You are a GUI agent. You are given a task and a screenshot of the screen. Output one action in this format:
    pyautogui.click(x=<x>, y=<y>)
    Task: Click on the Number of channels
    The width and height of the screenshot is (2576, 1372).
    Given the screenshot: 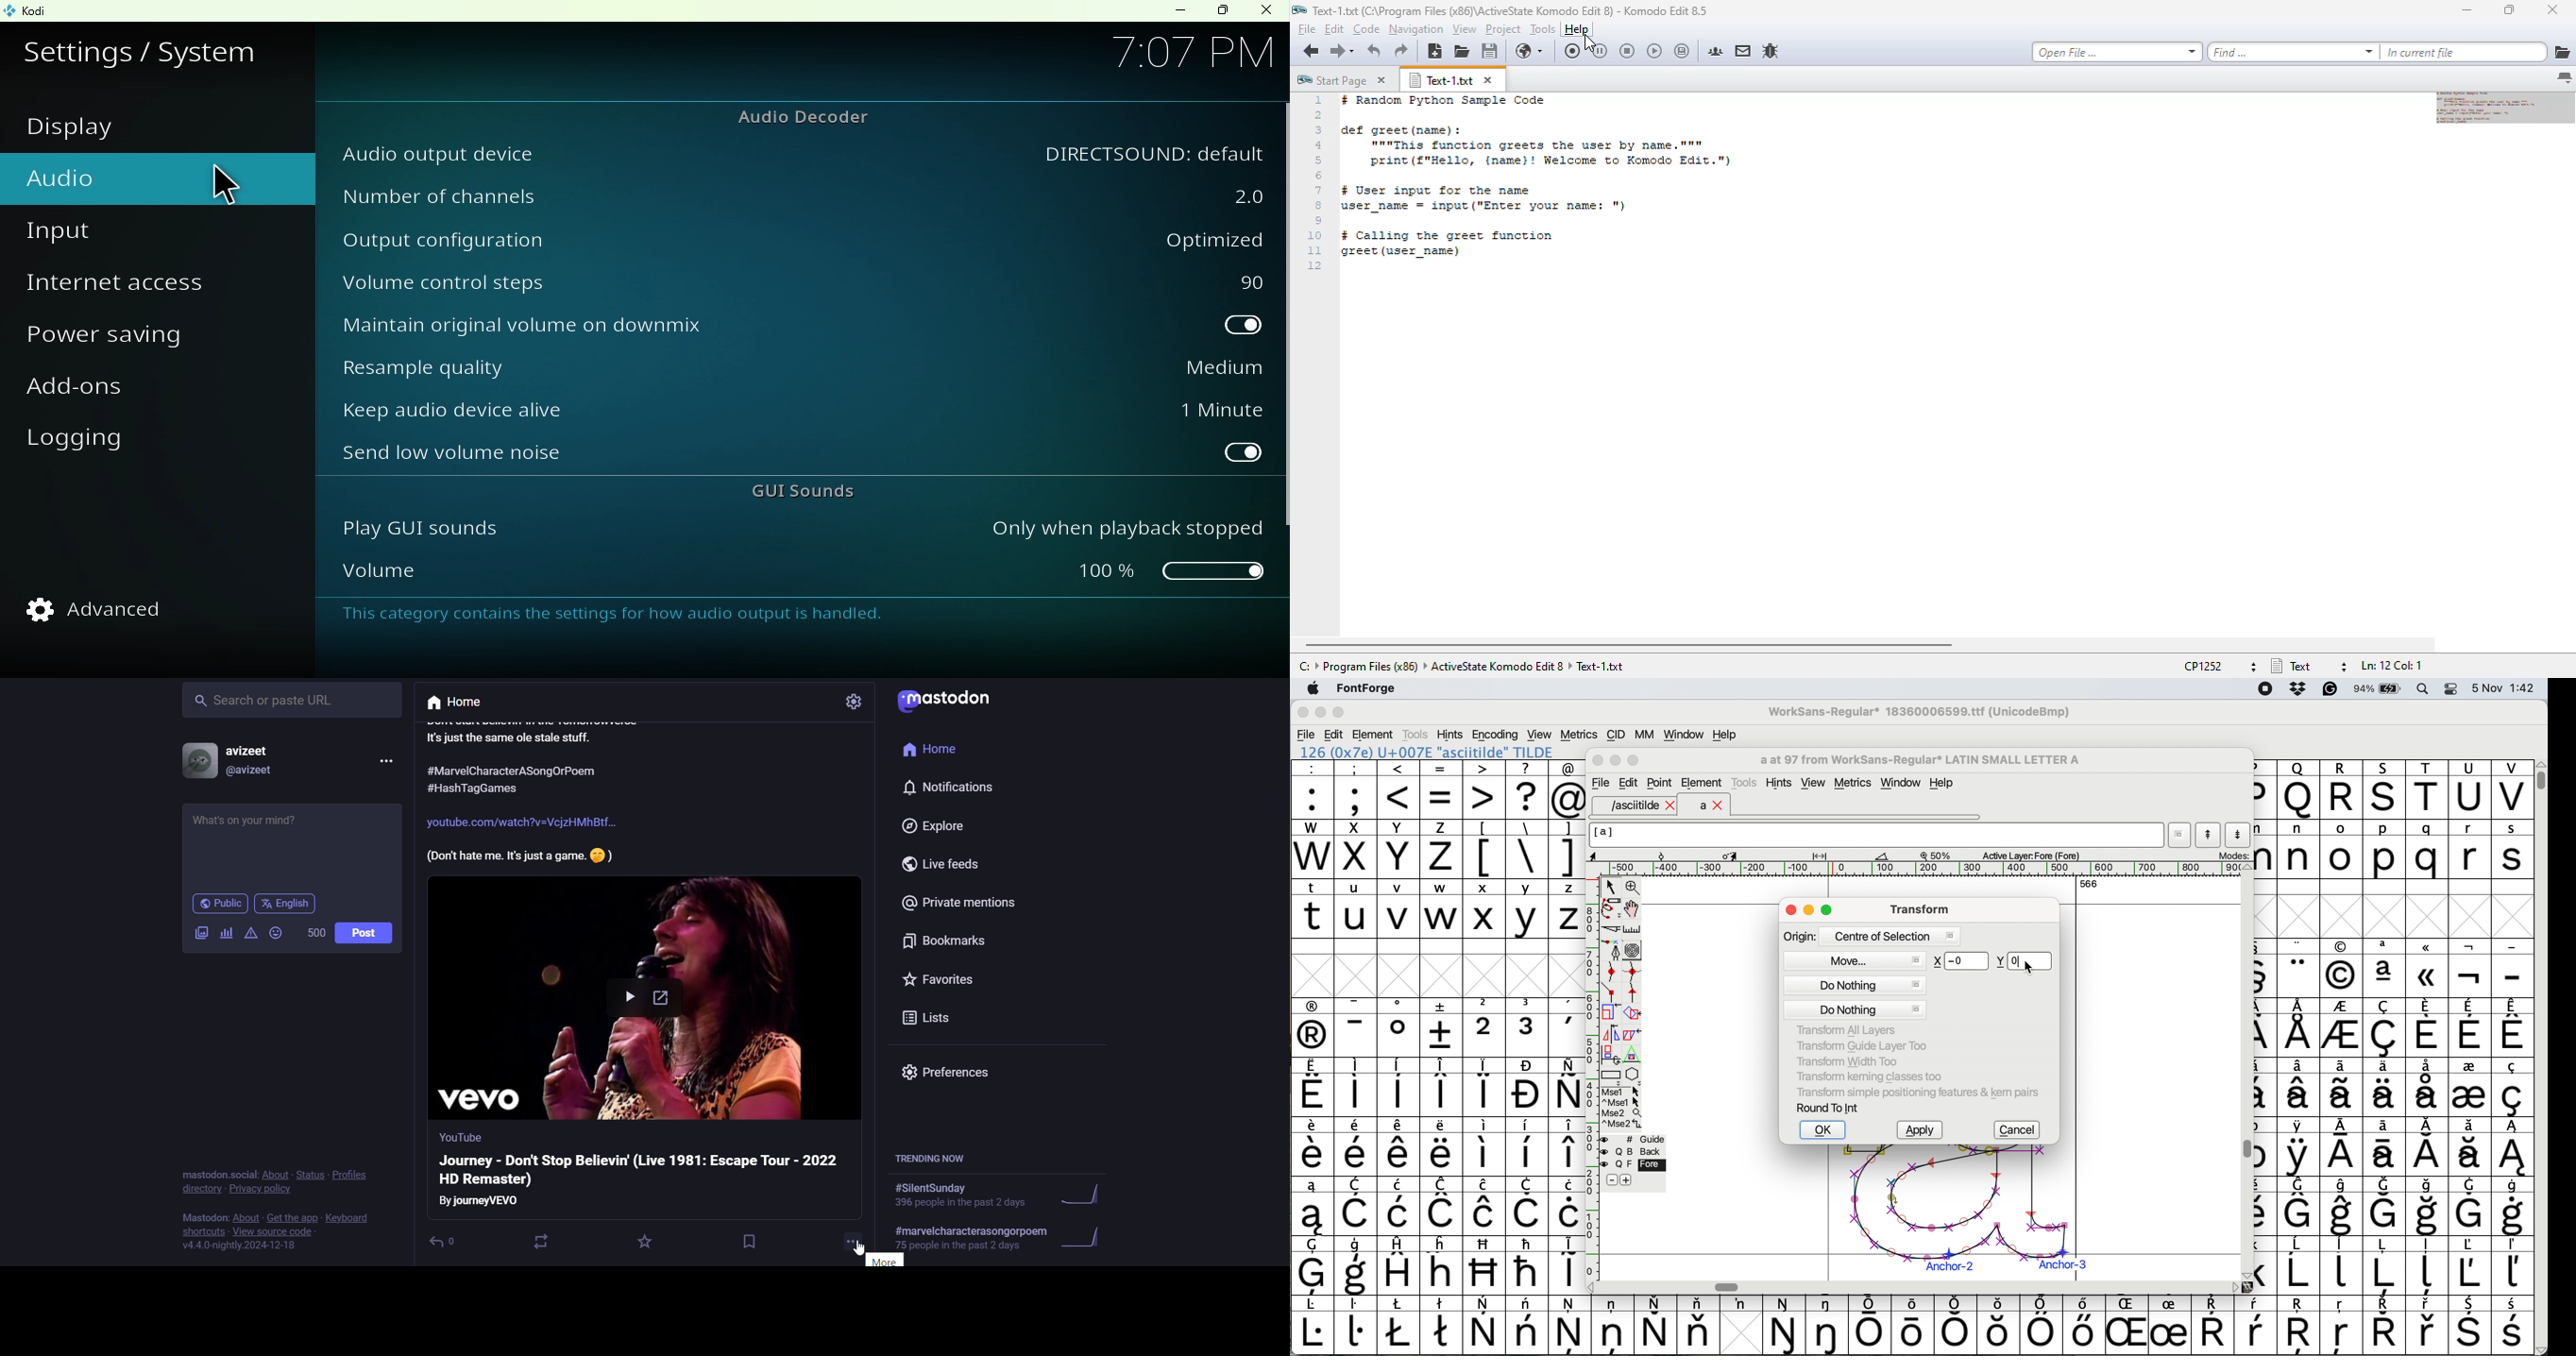 What is the action you would take?
    pyautogui.click(x=672, y=195)
    